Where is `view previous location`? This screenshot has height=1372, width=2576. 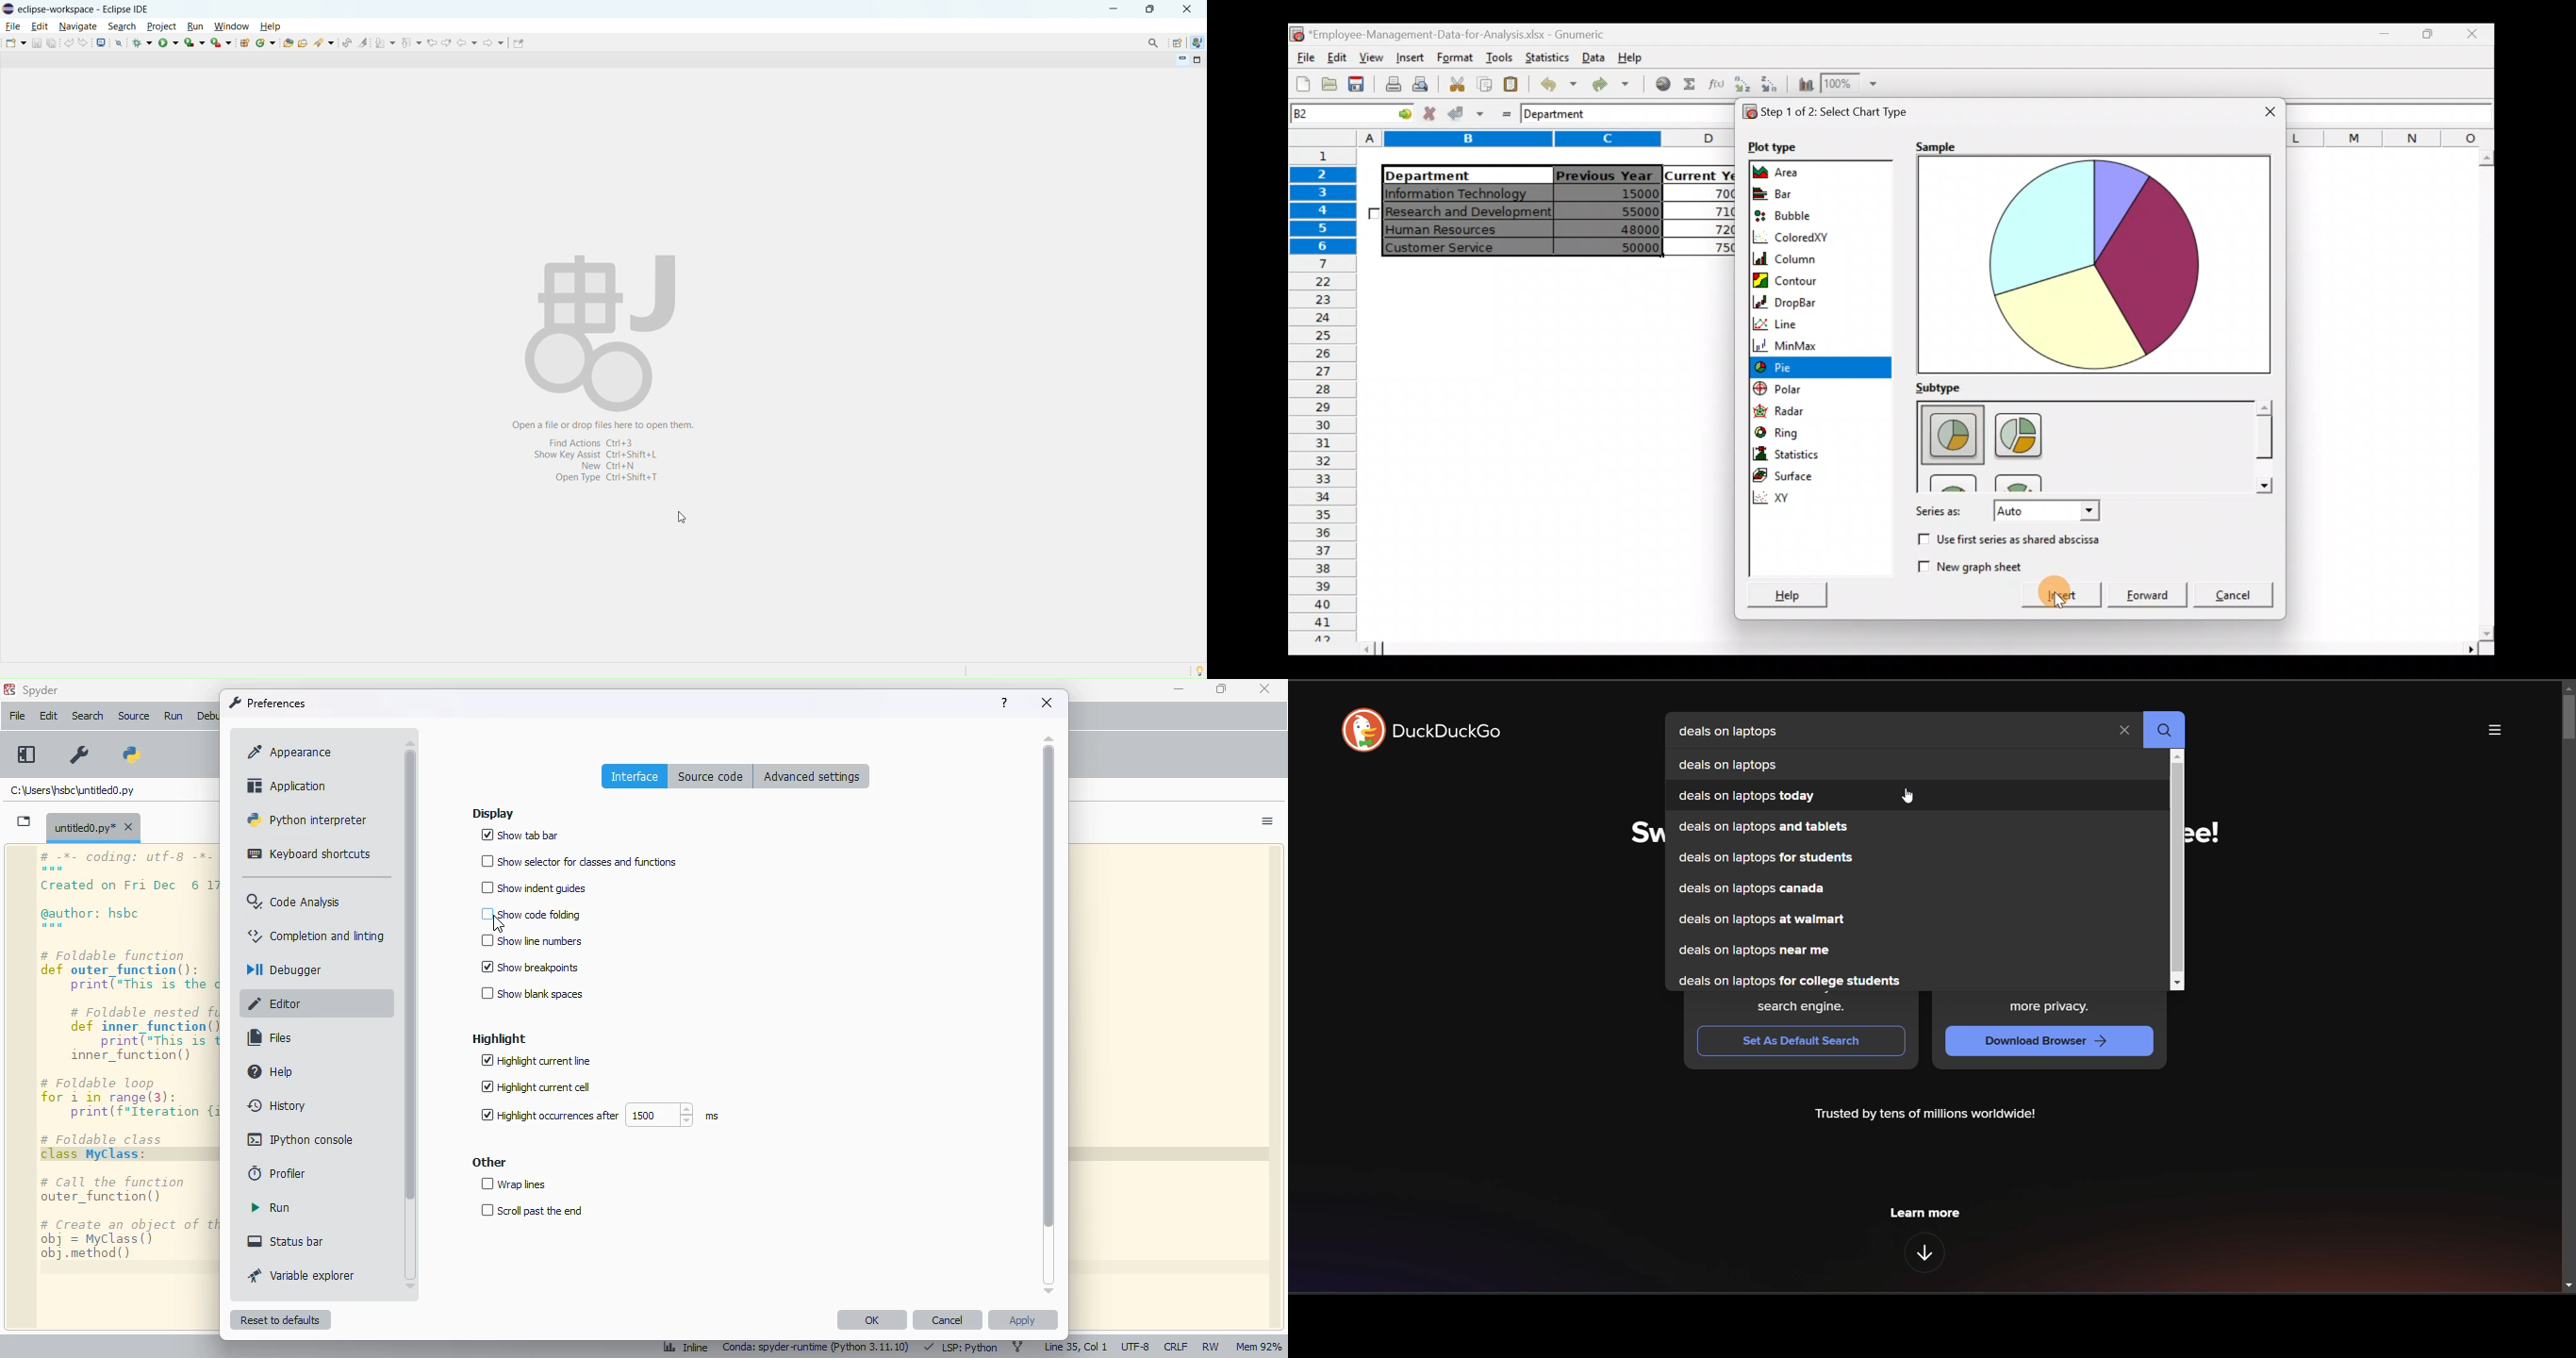
view previous location is located at coordinates (432, 43).